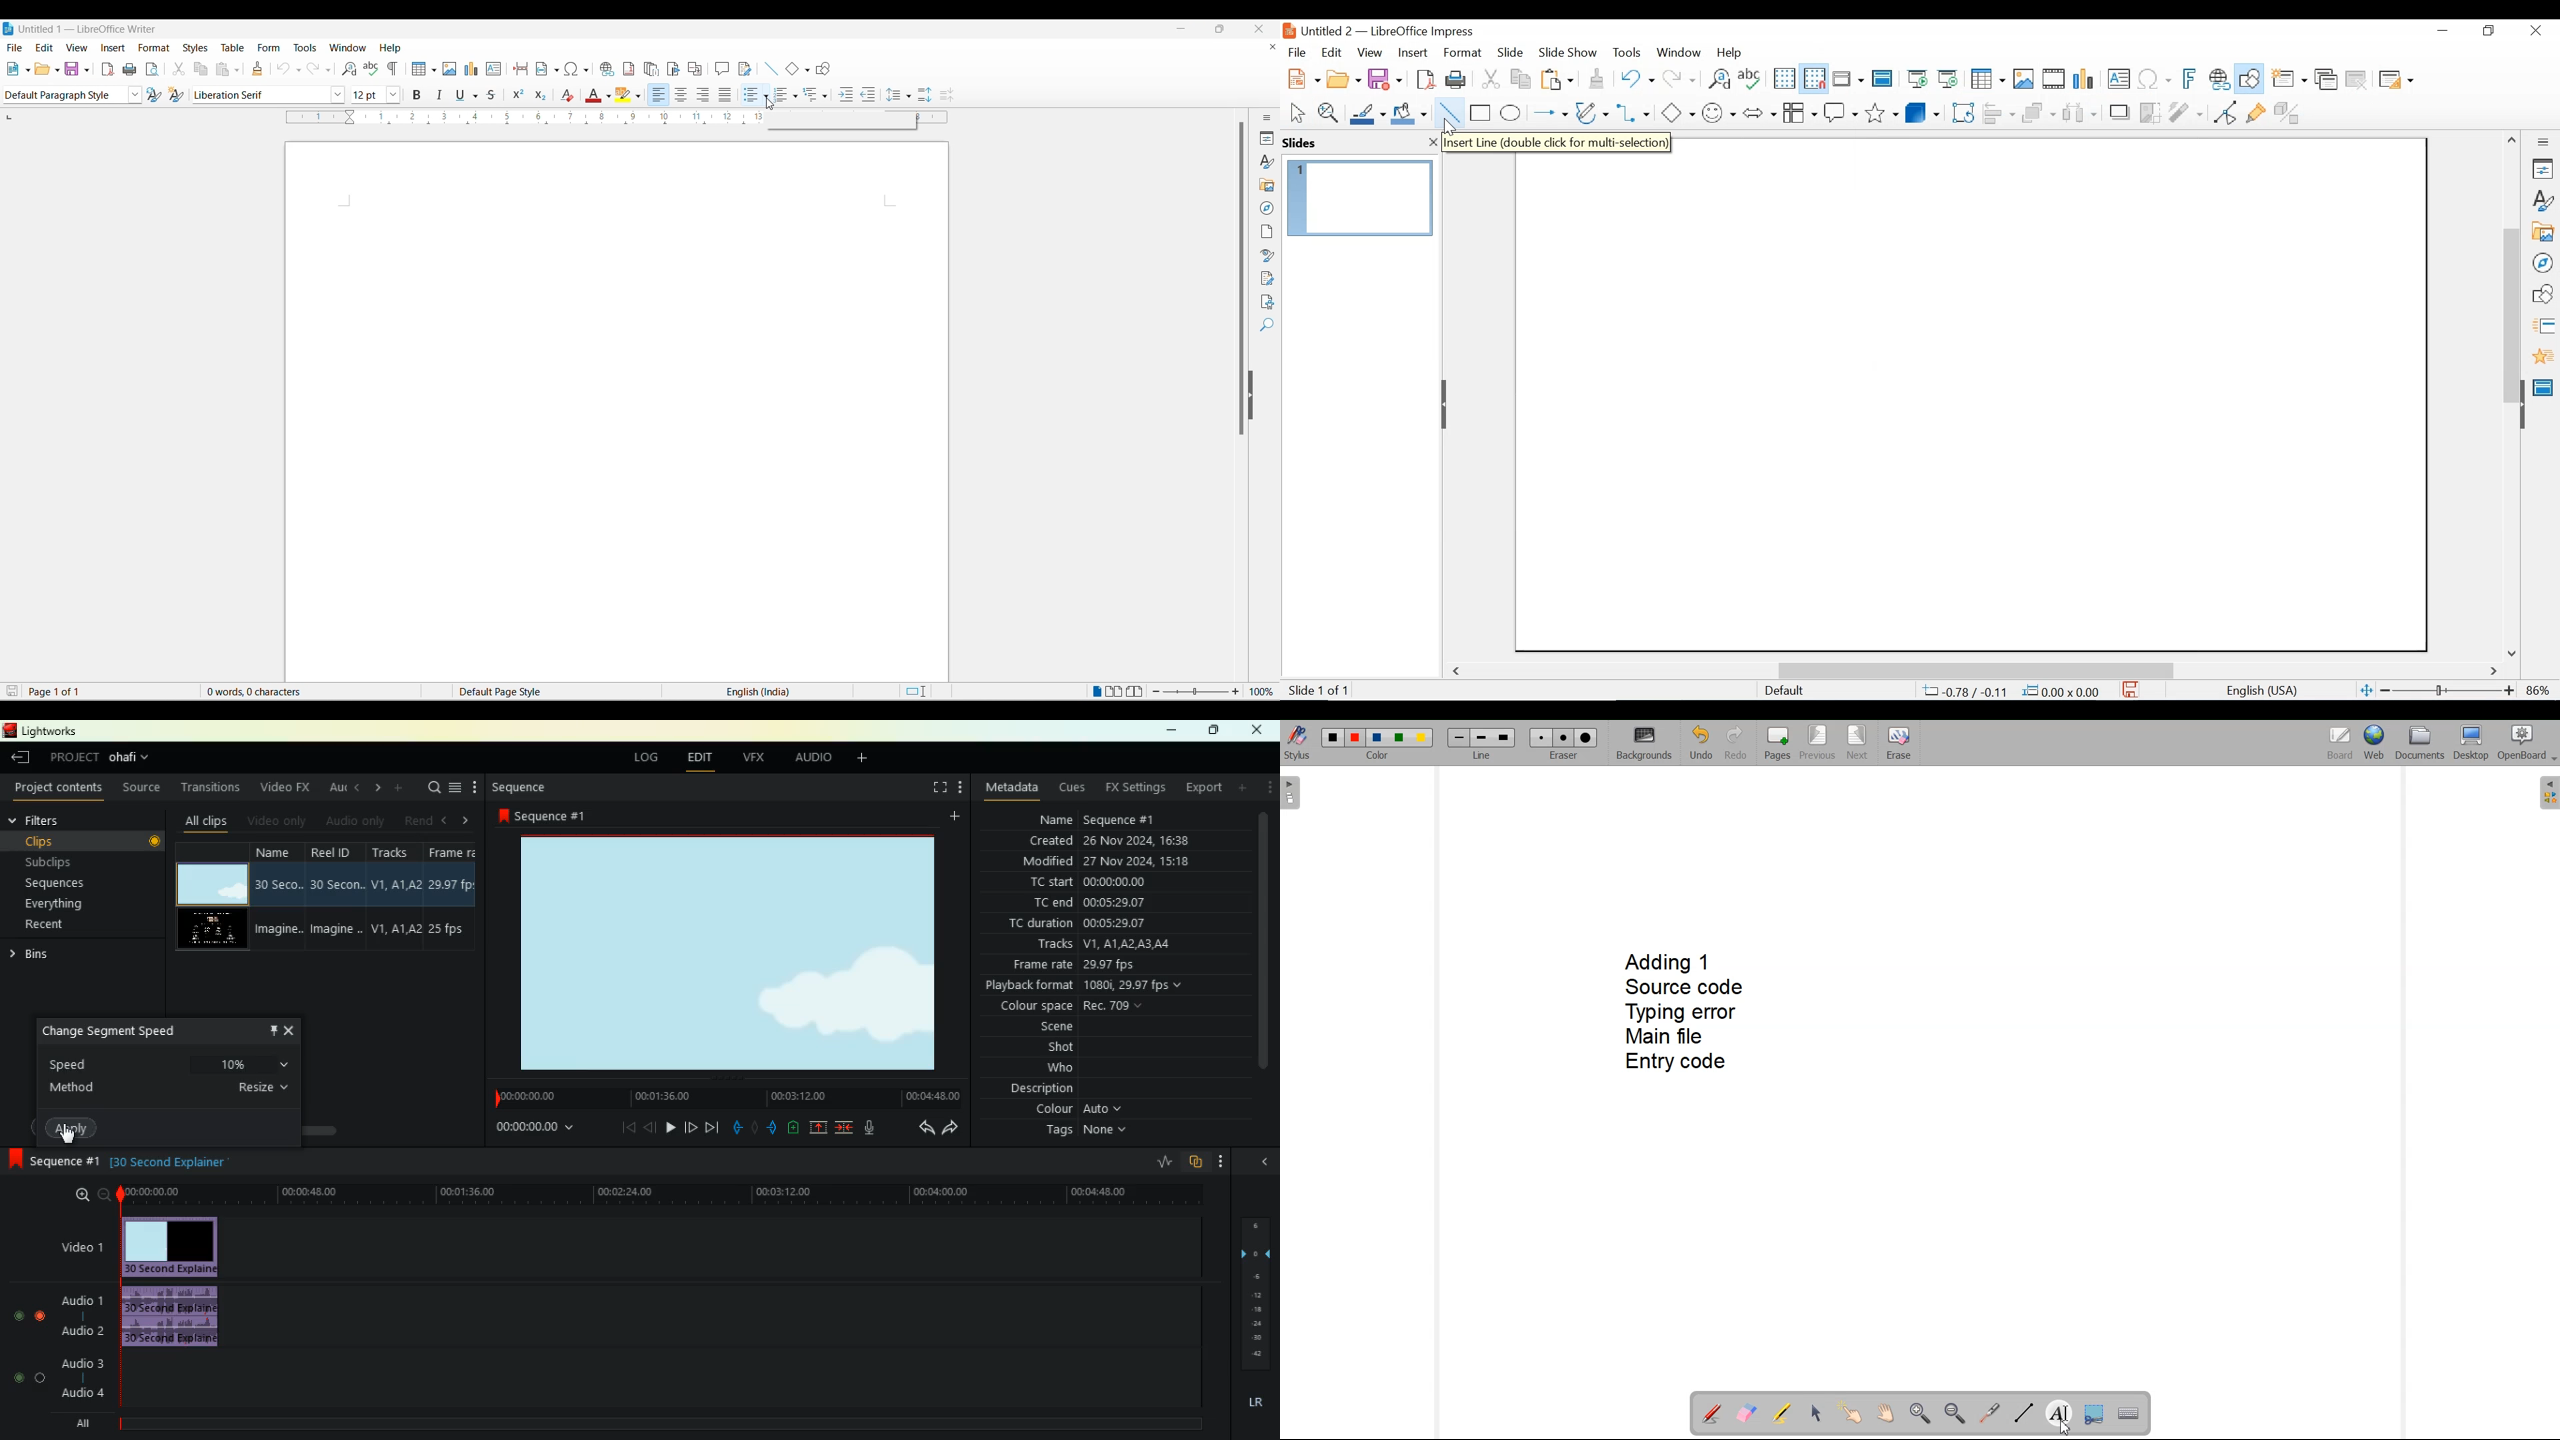 This screenshot has height=1456, width=2576. What do you see at coordinates (495, 95) in the screenshot?
I see `strike though` at bounding box center [495, 95].